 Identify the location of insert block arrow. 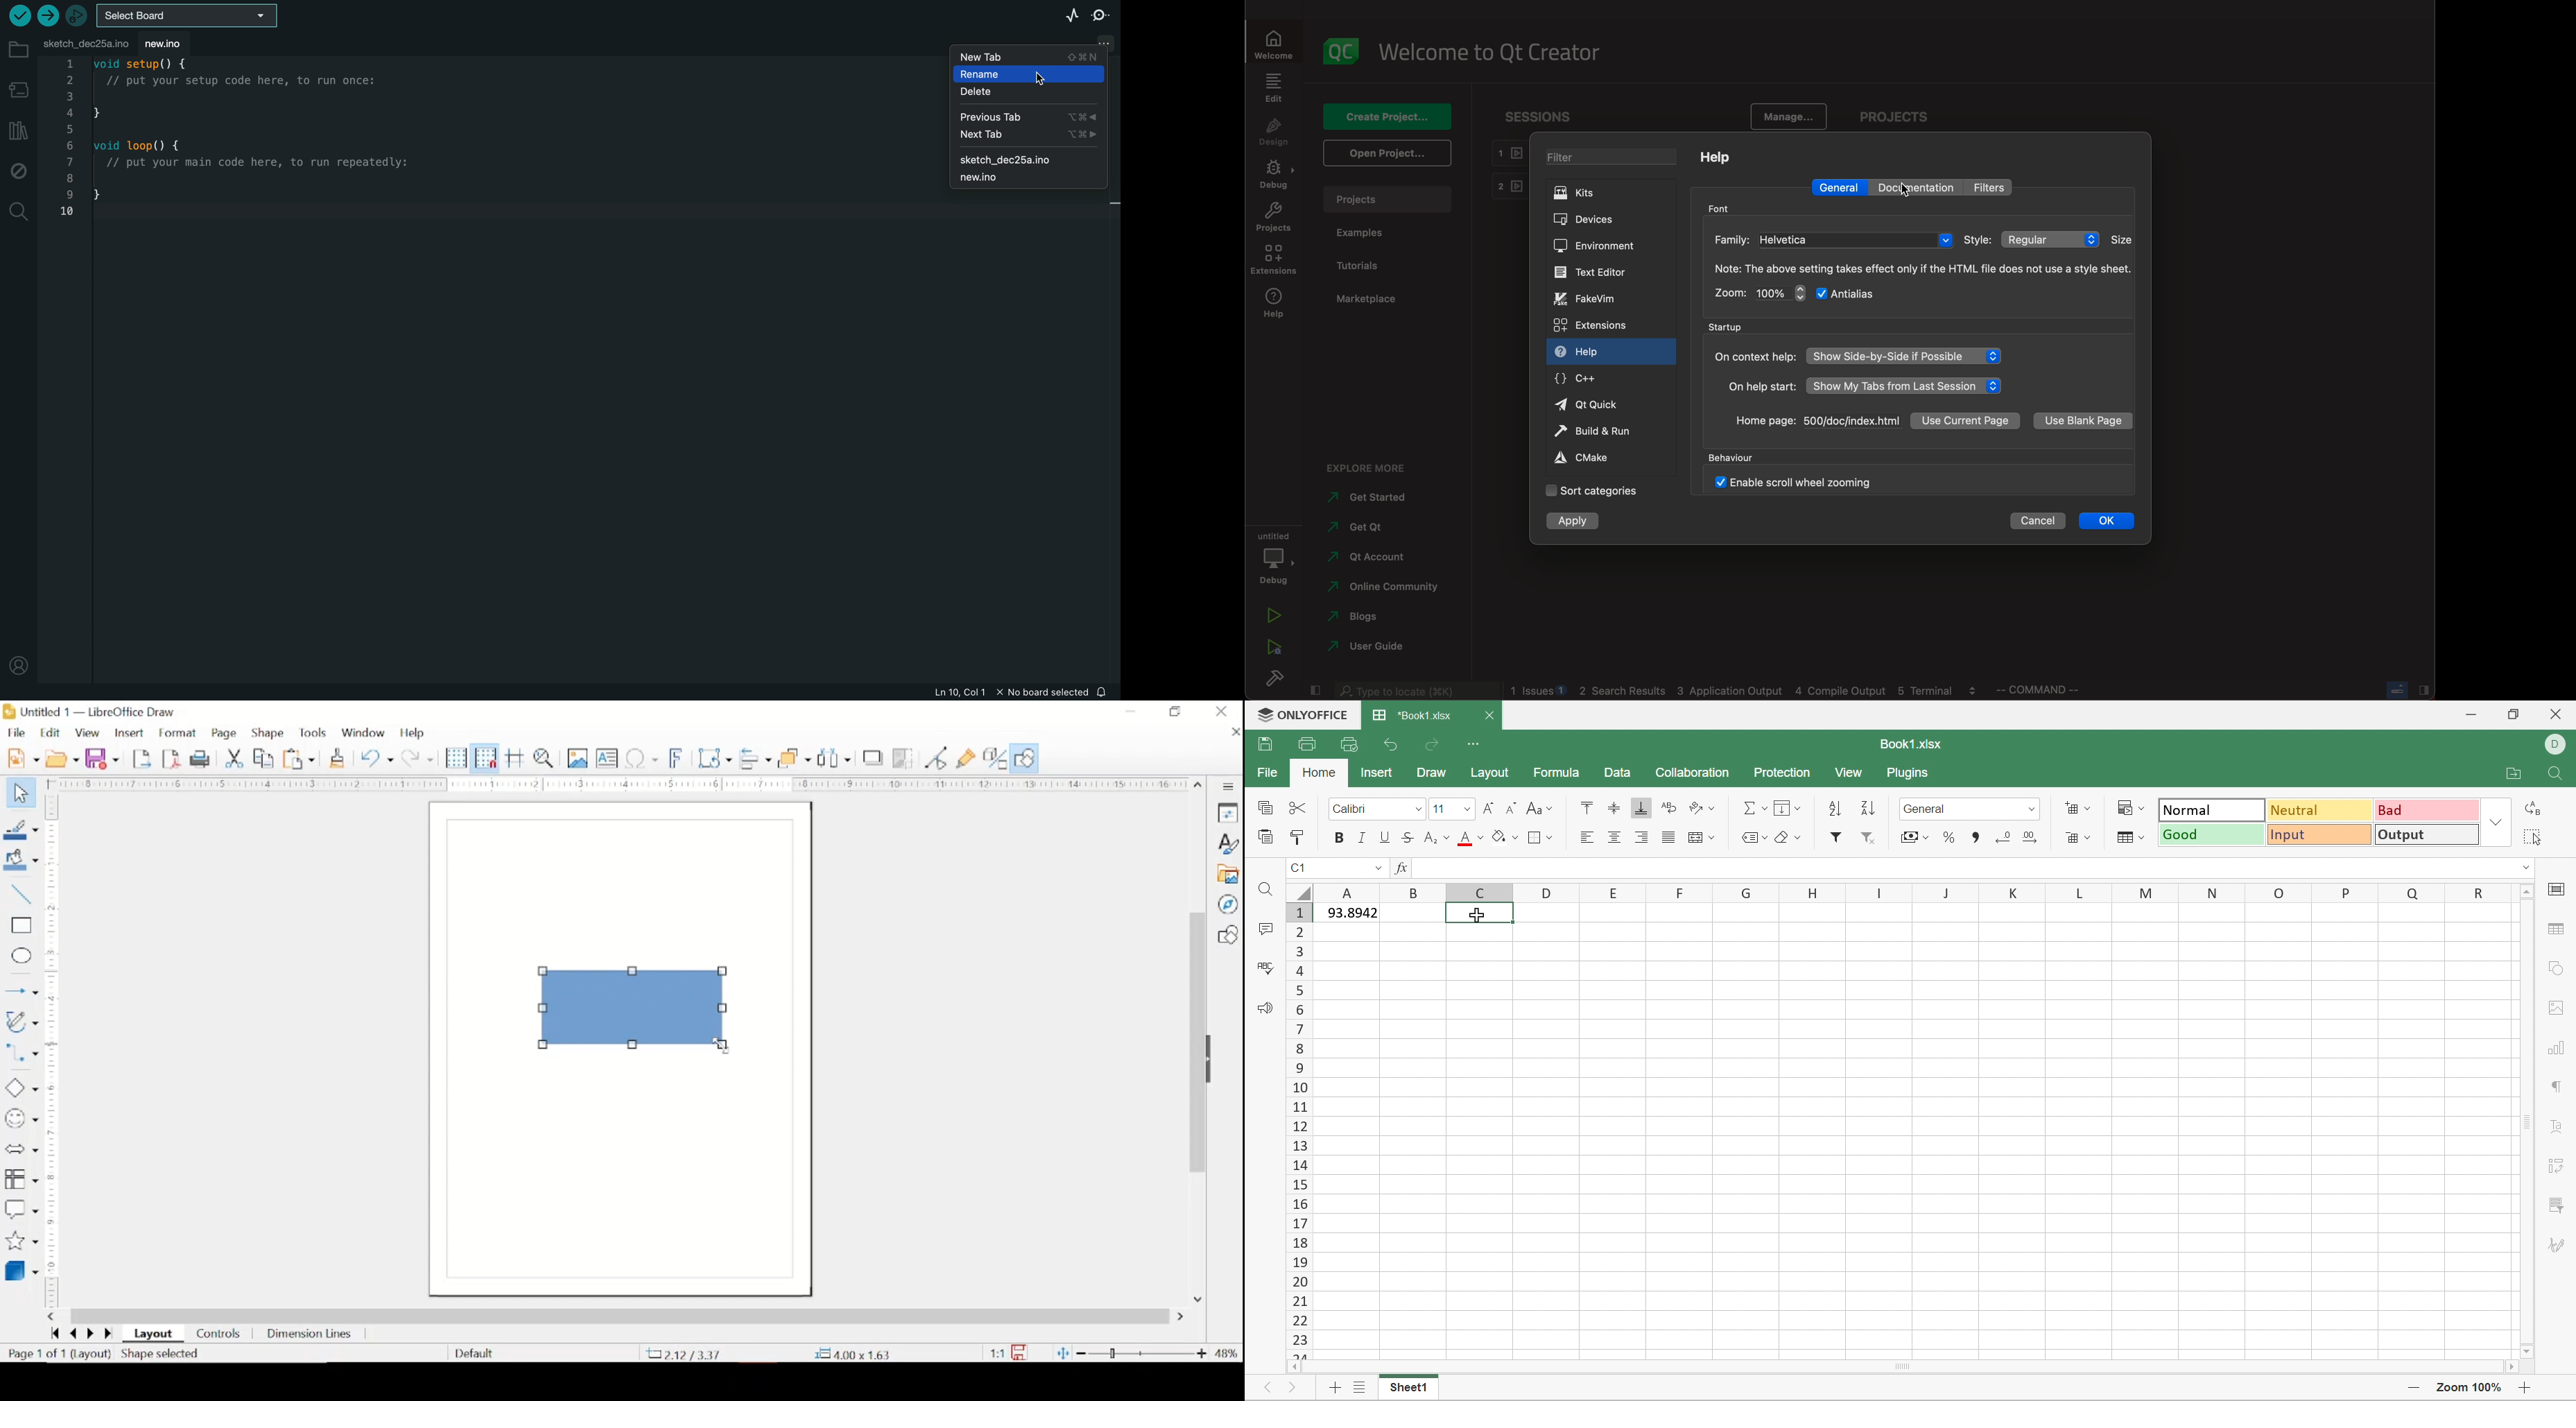
(21, 1150).